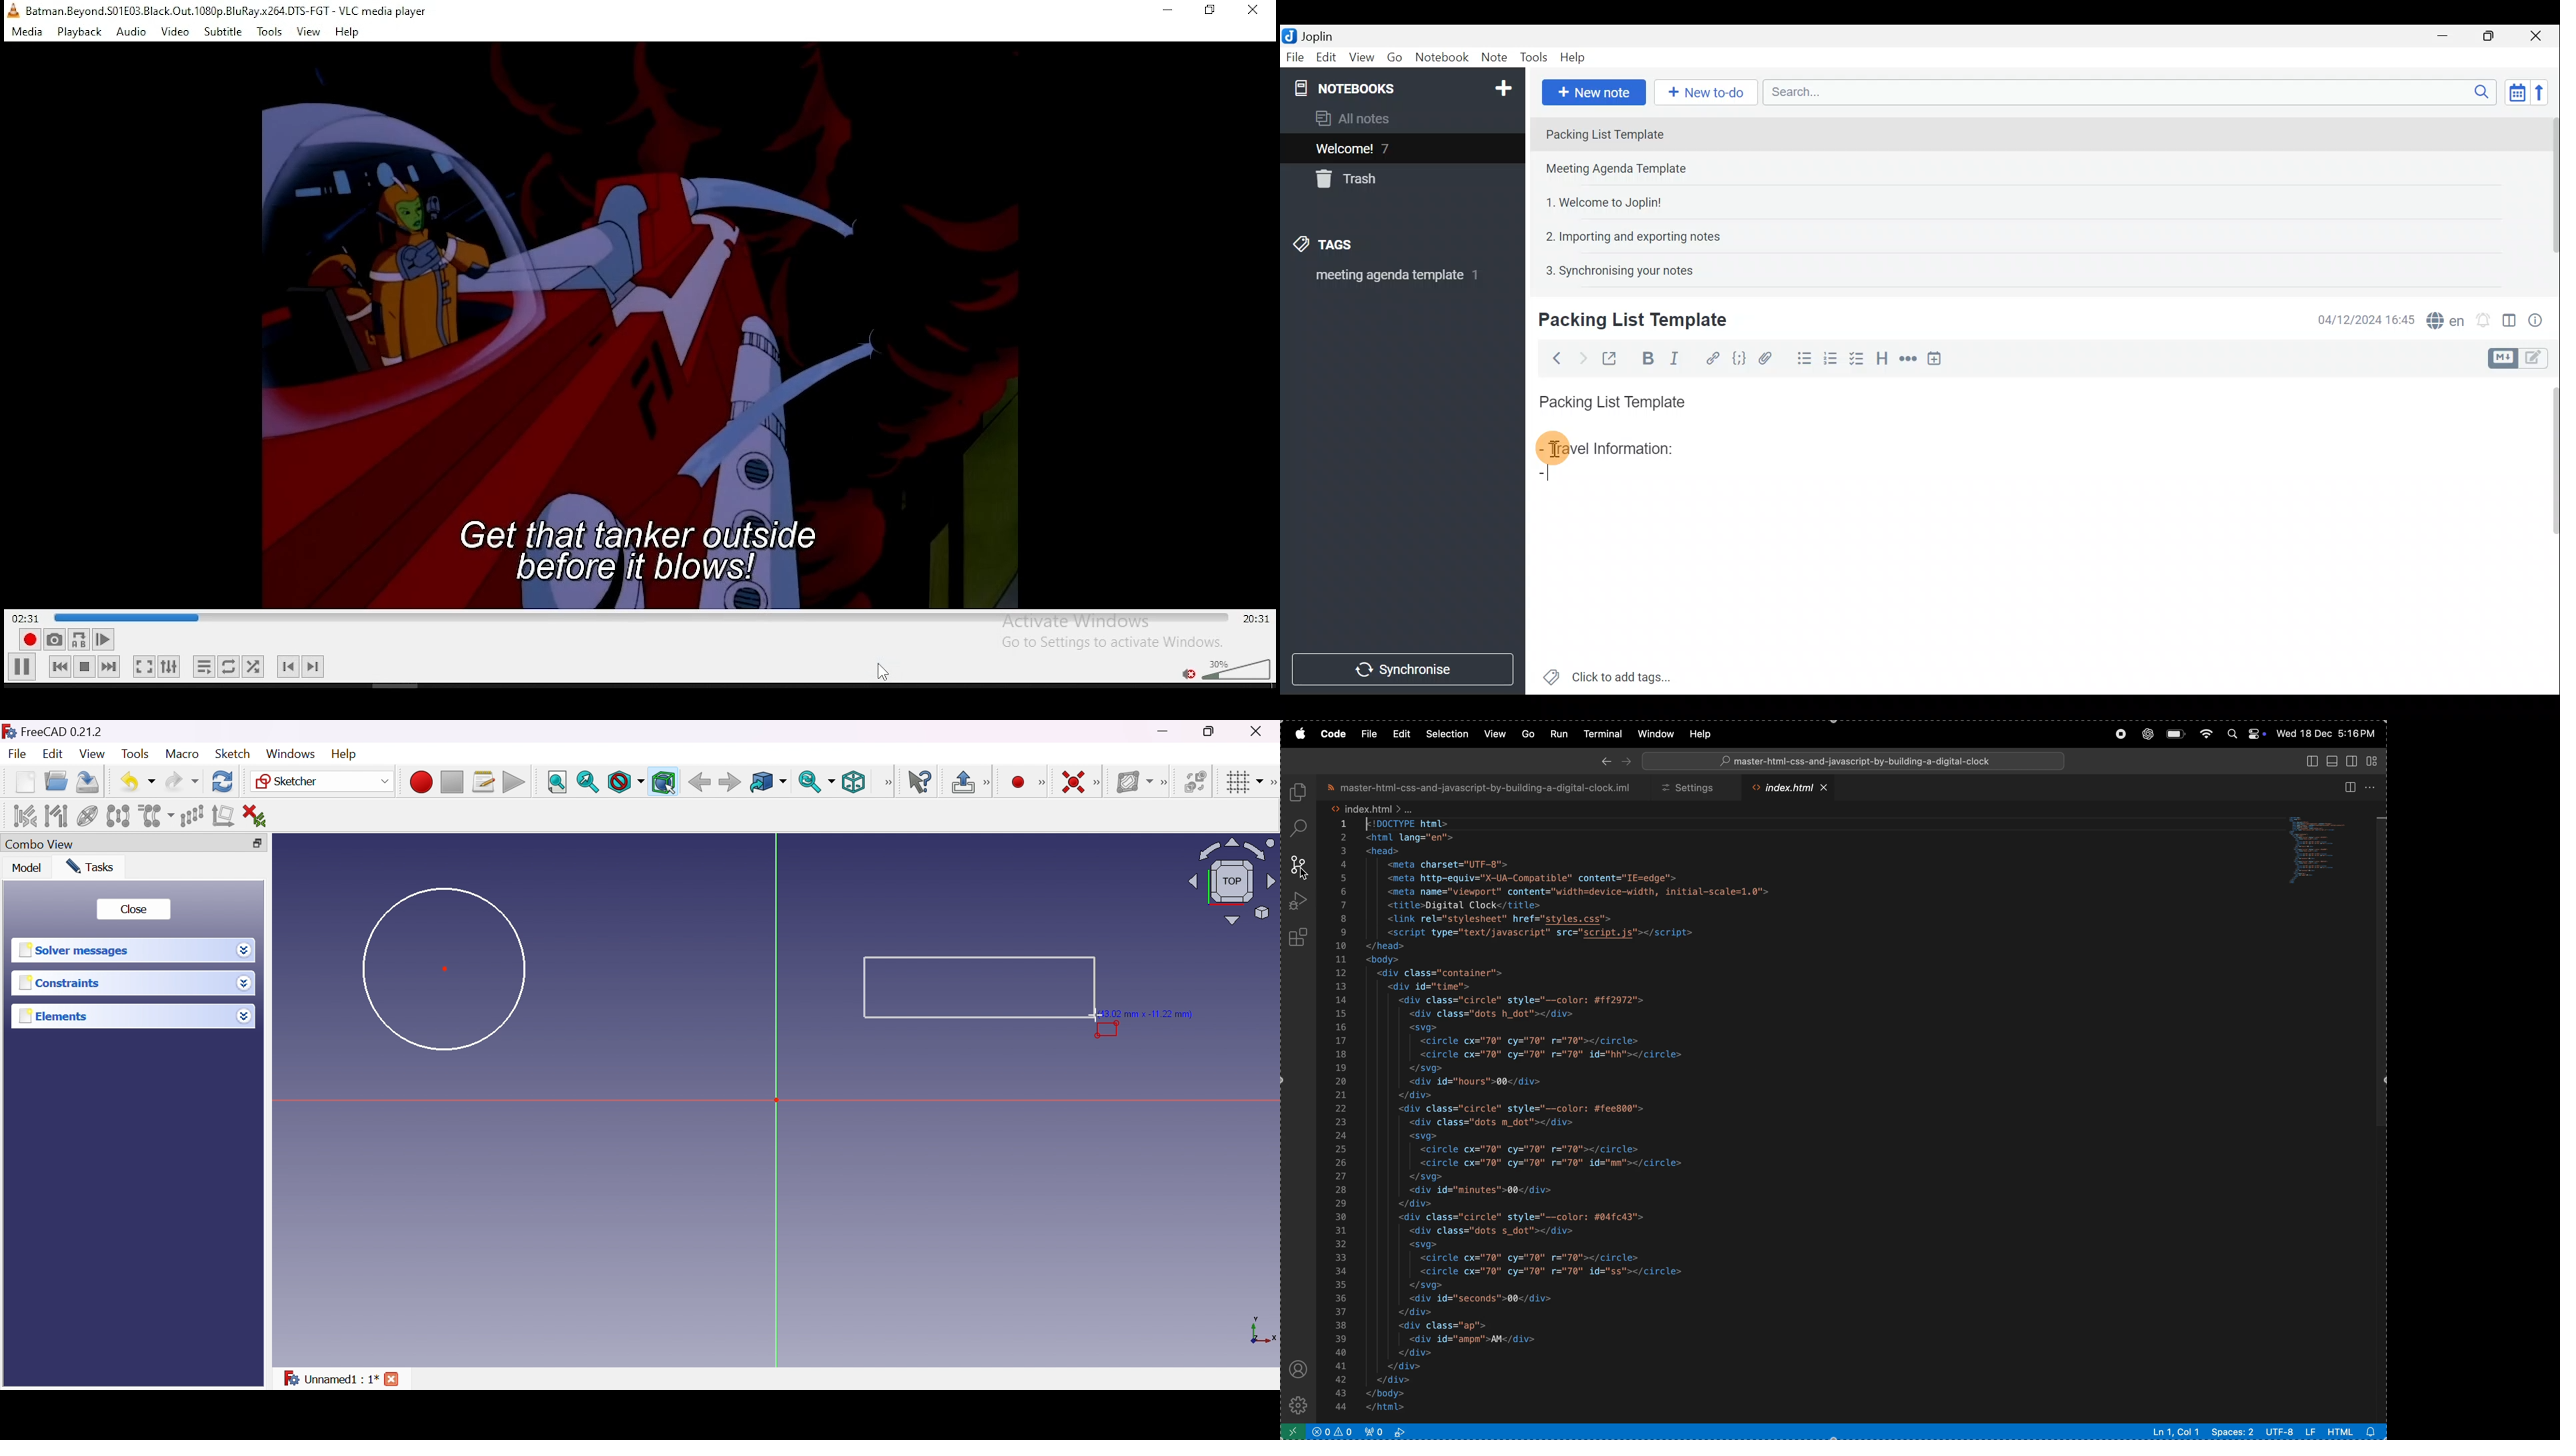 The height and width of the screenshot is (1456, 2576). Describe the element at coordinates (27, 616) in the screenshot. I see `elapsed time` at that location.